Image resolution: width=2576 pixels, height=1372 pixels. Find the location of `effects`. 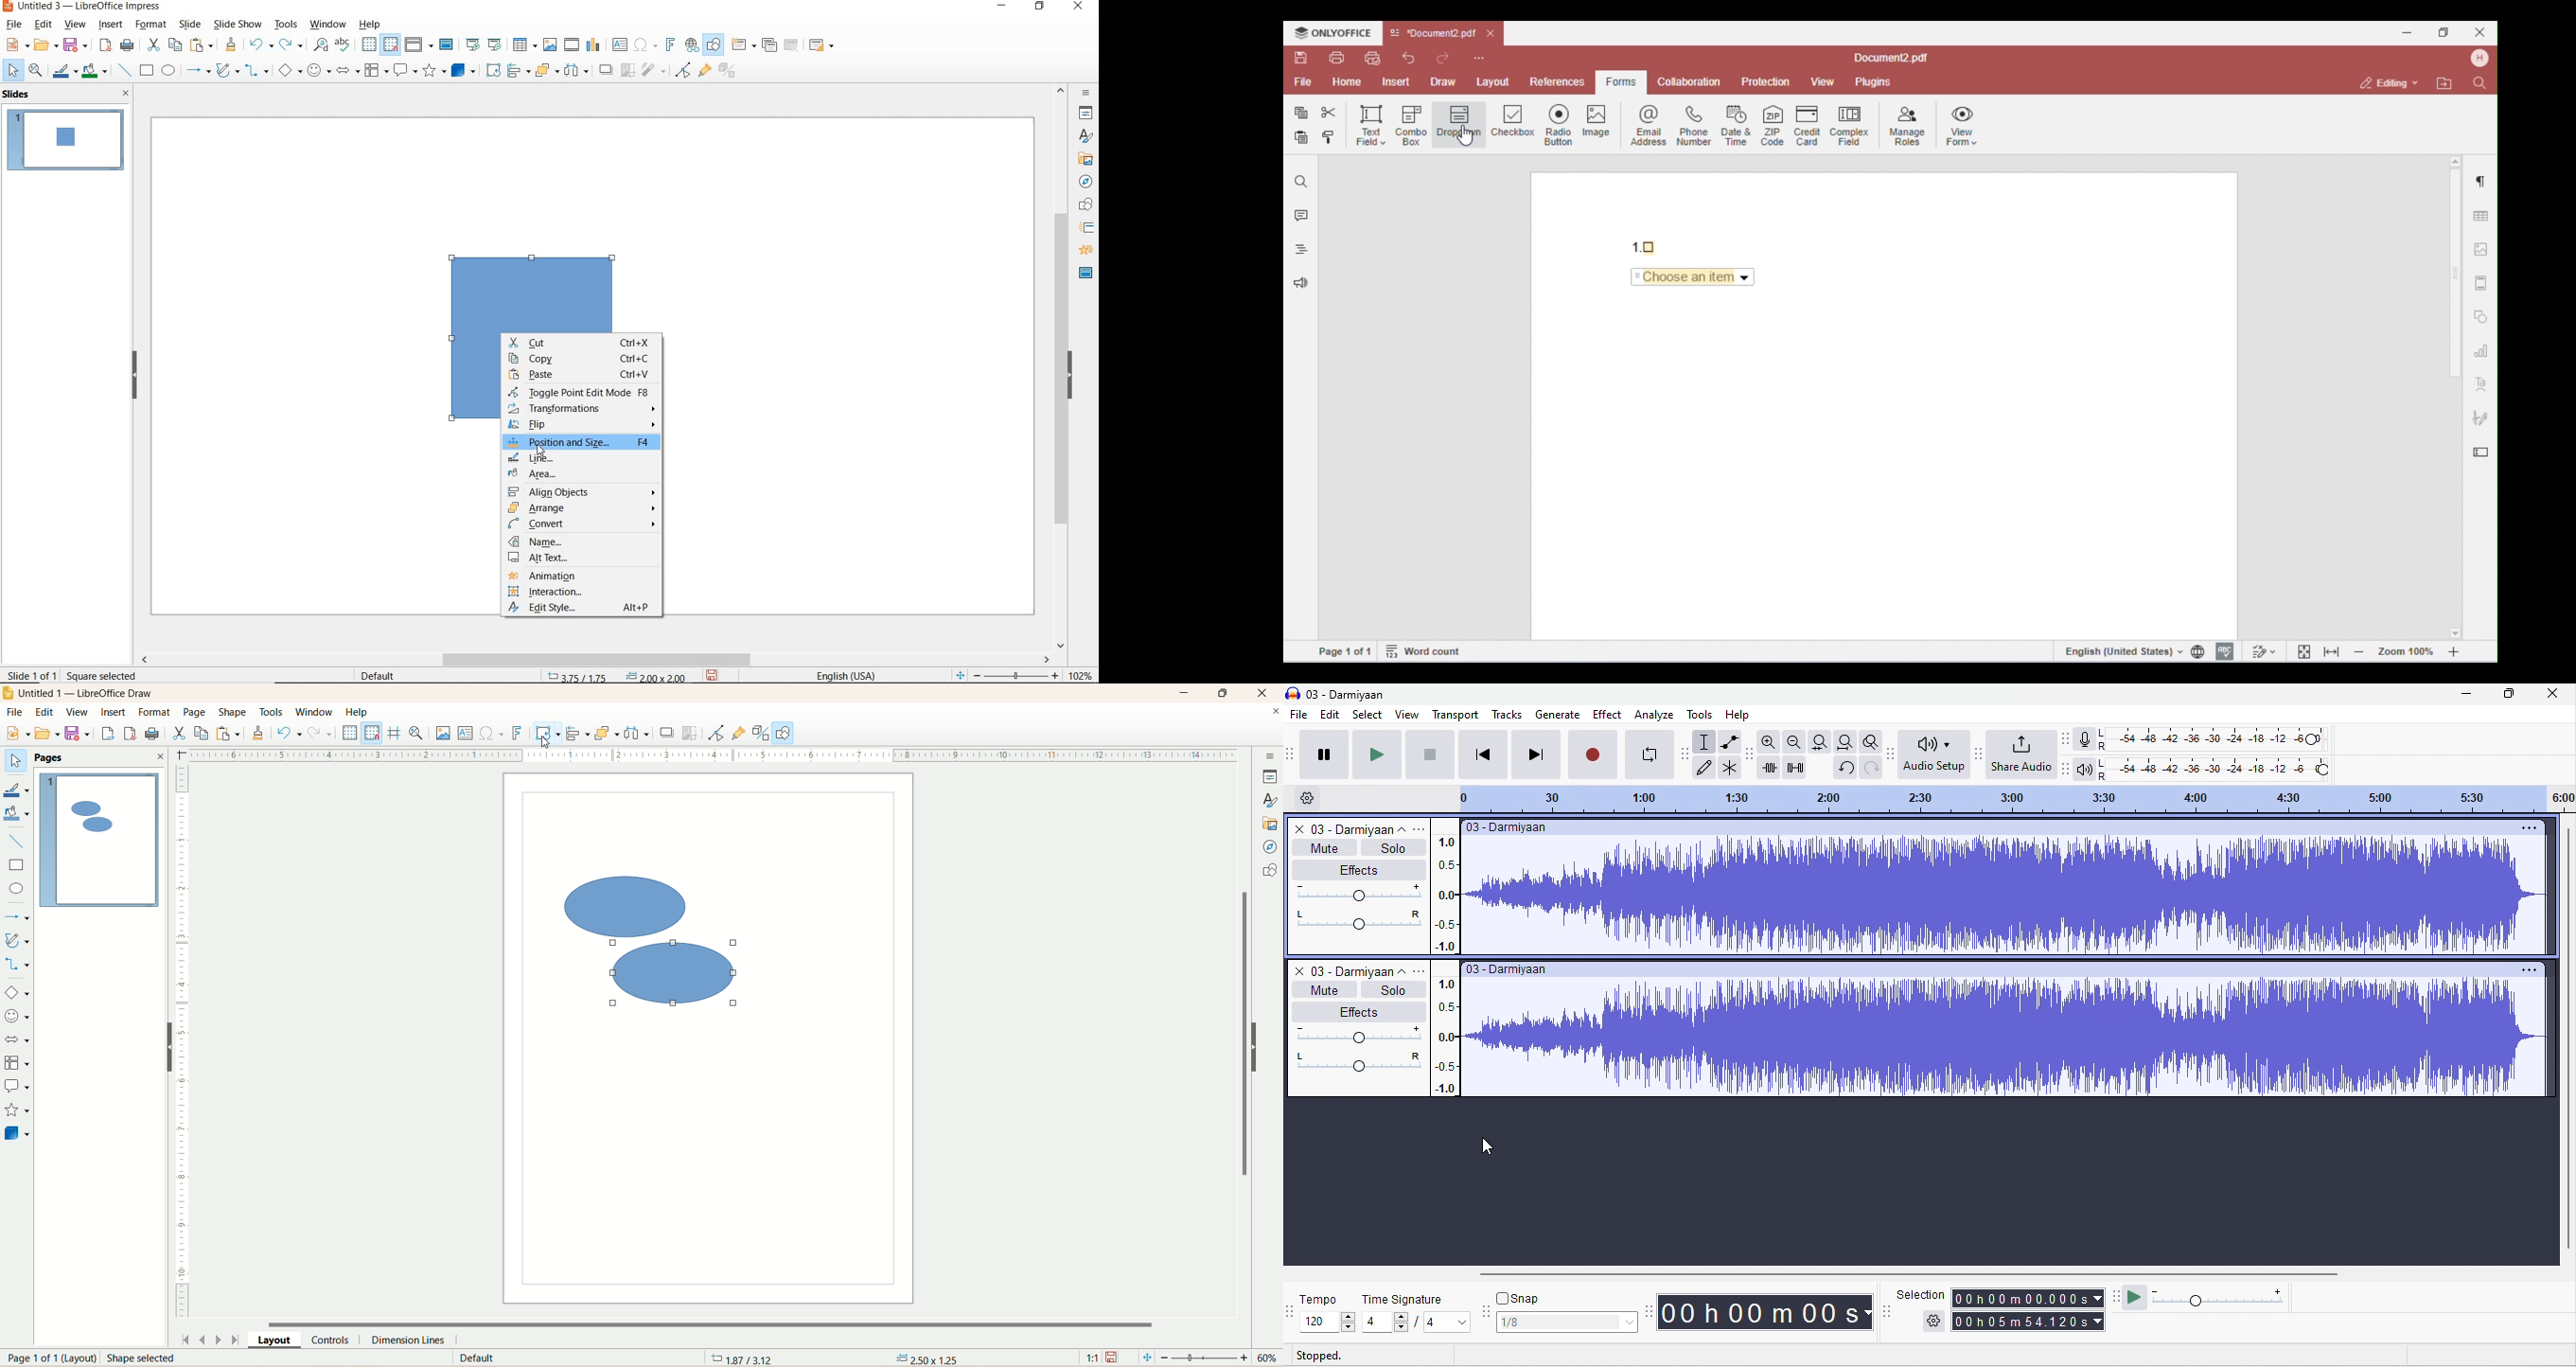

effects is located at coordinates (1358, 1011).